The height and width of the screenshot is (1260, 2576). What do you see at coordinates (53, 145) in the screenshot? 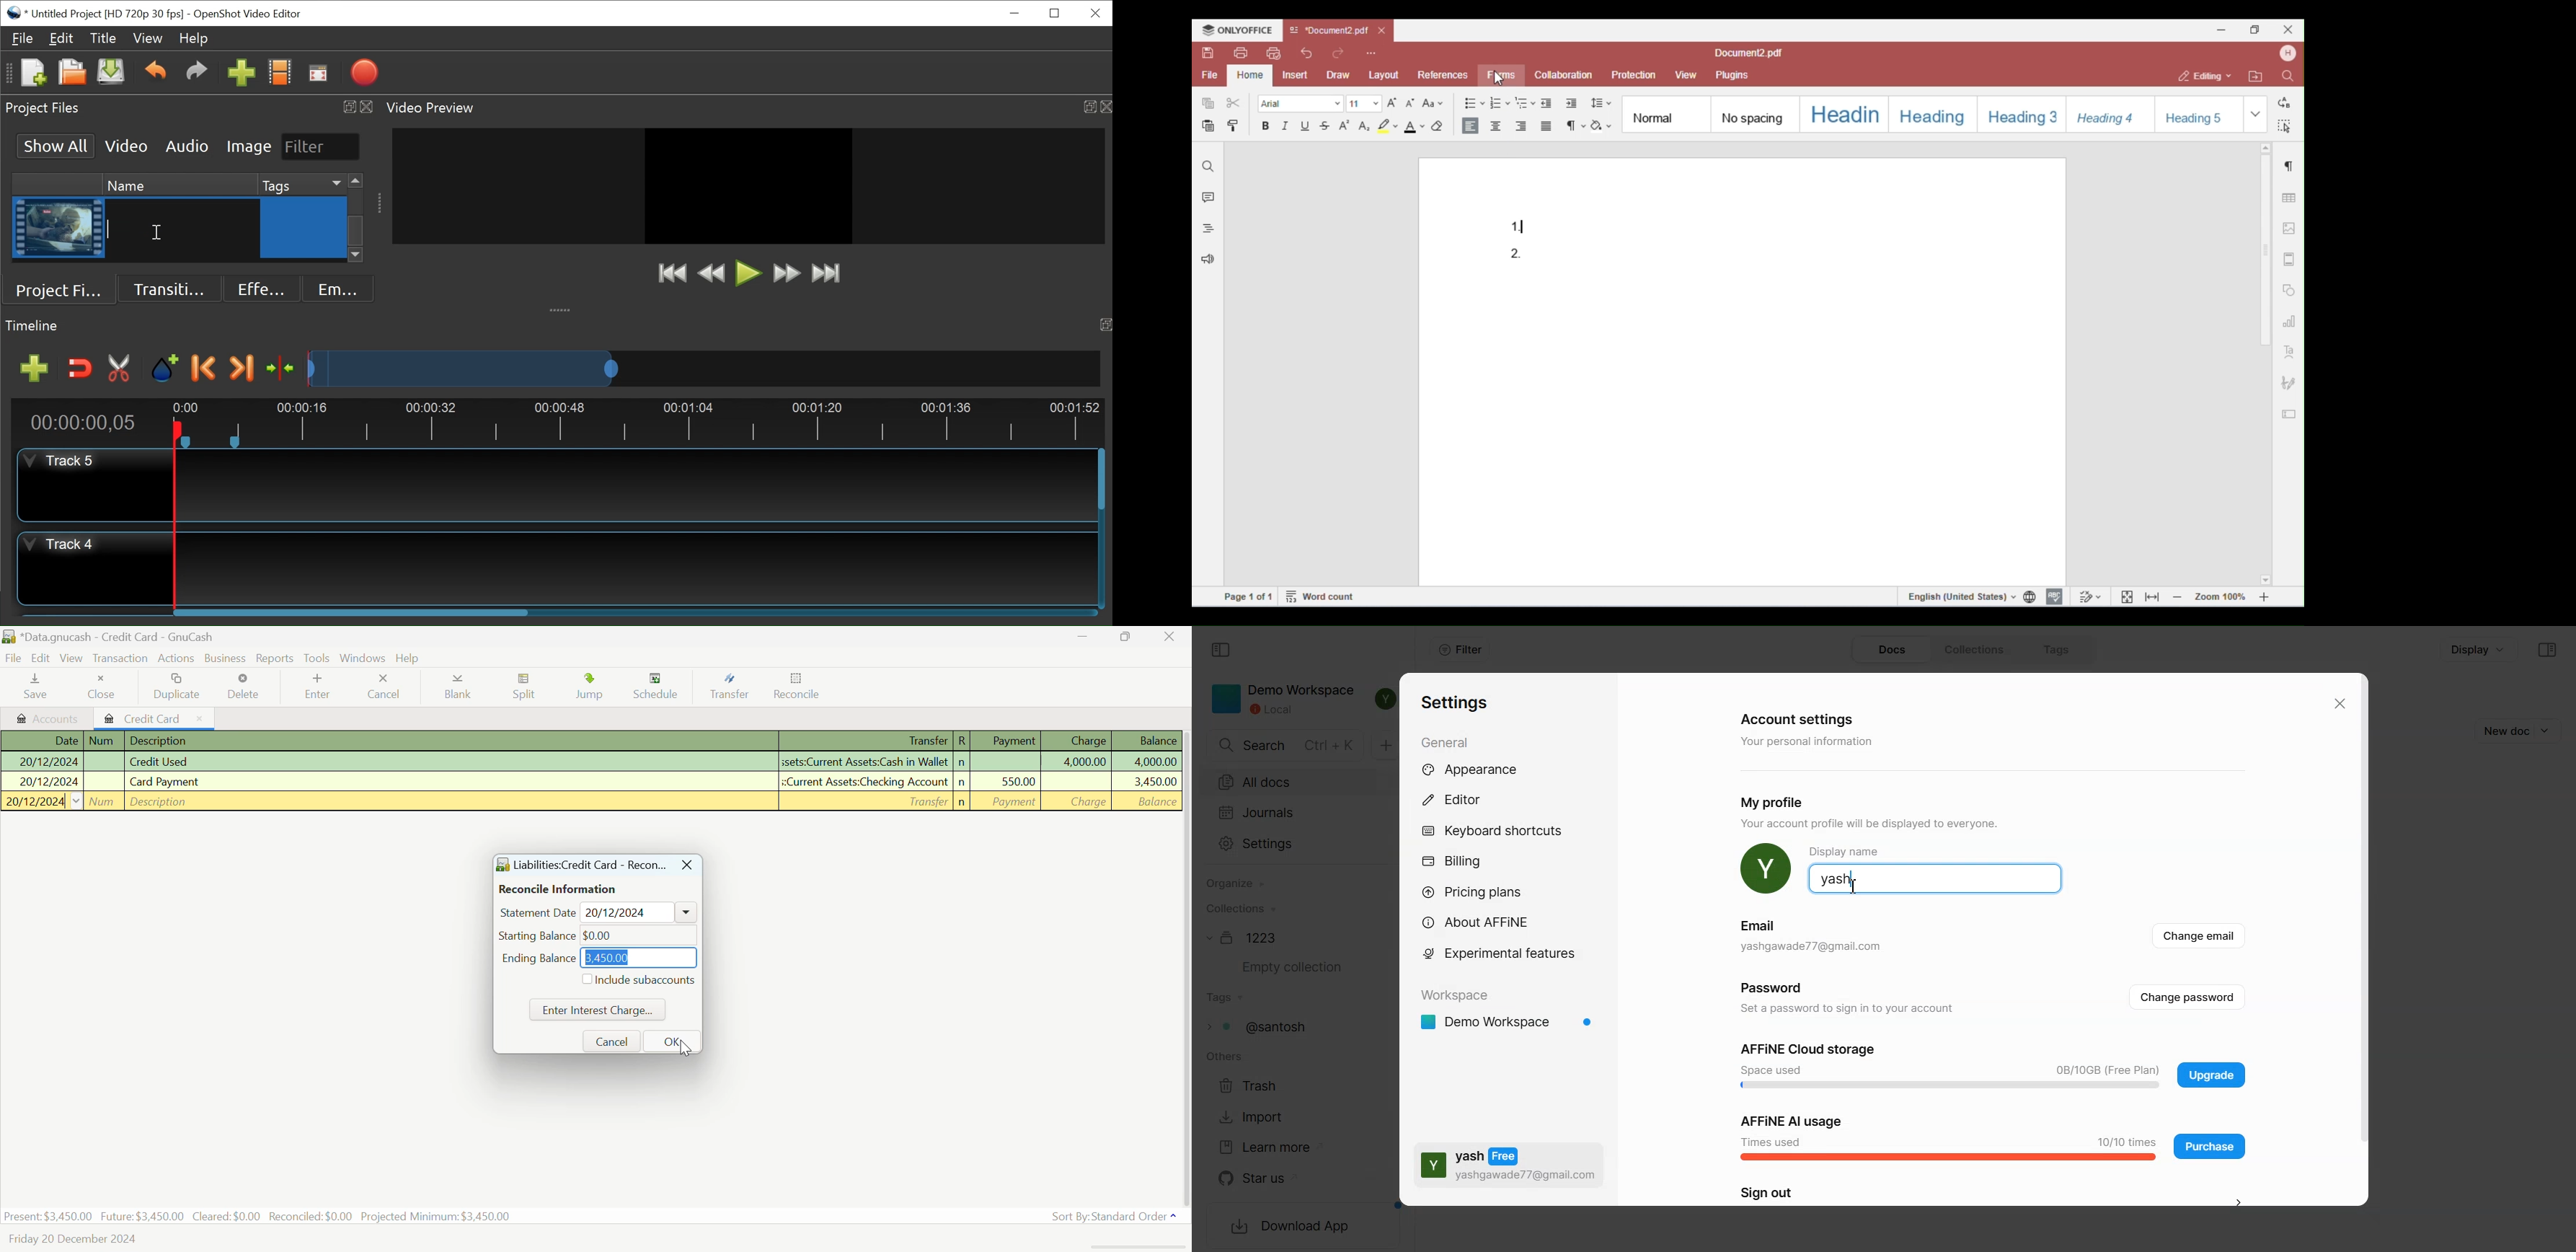
I see `Show All` at bounding box center [53, 145].